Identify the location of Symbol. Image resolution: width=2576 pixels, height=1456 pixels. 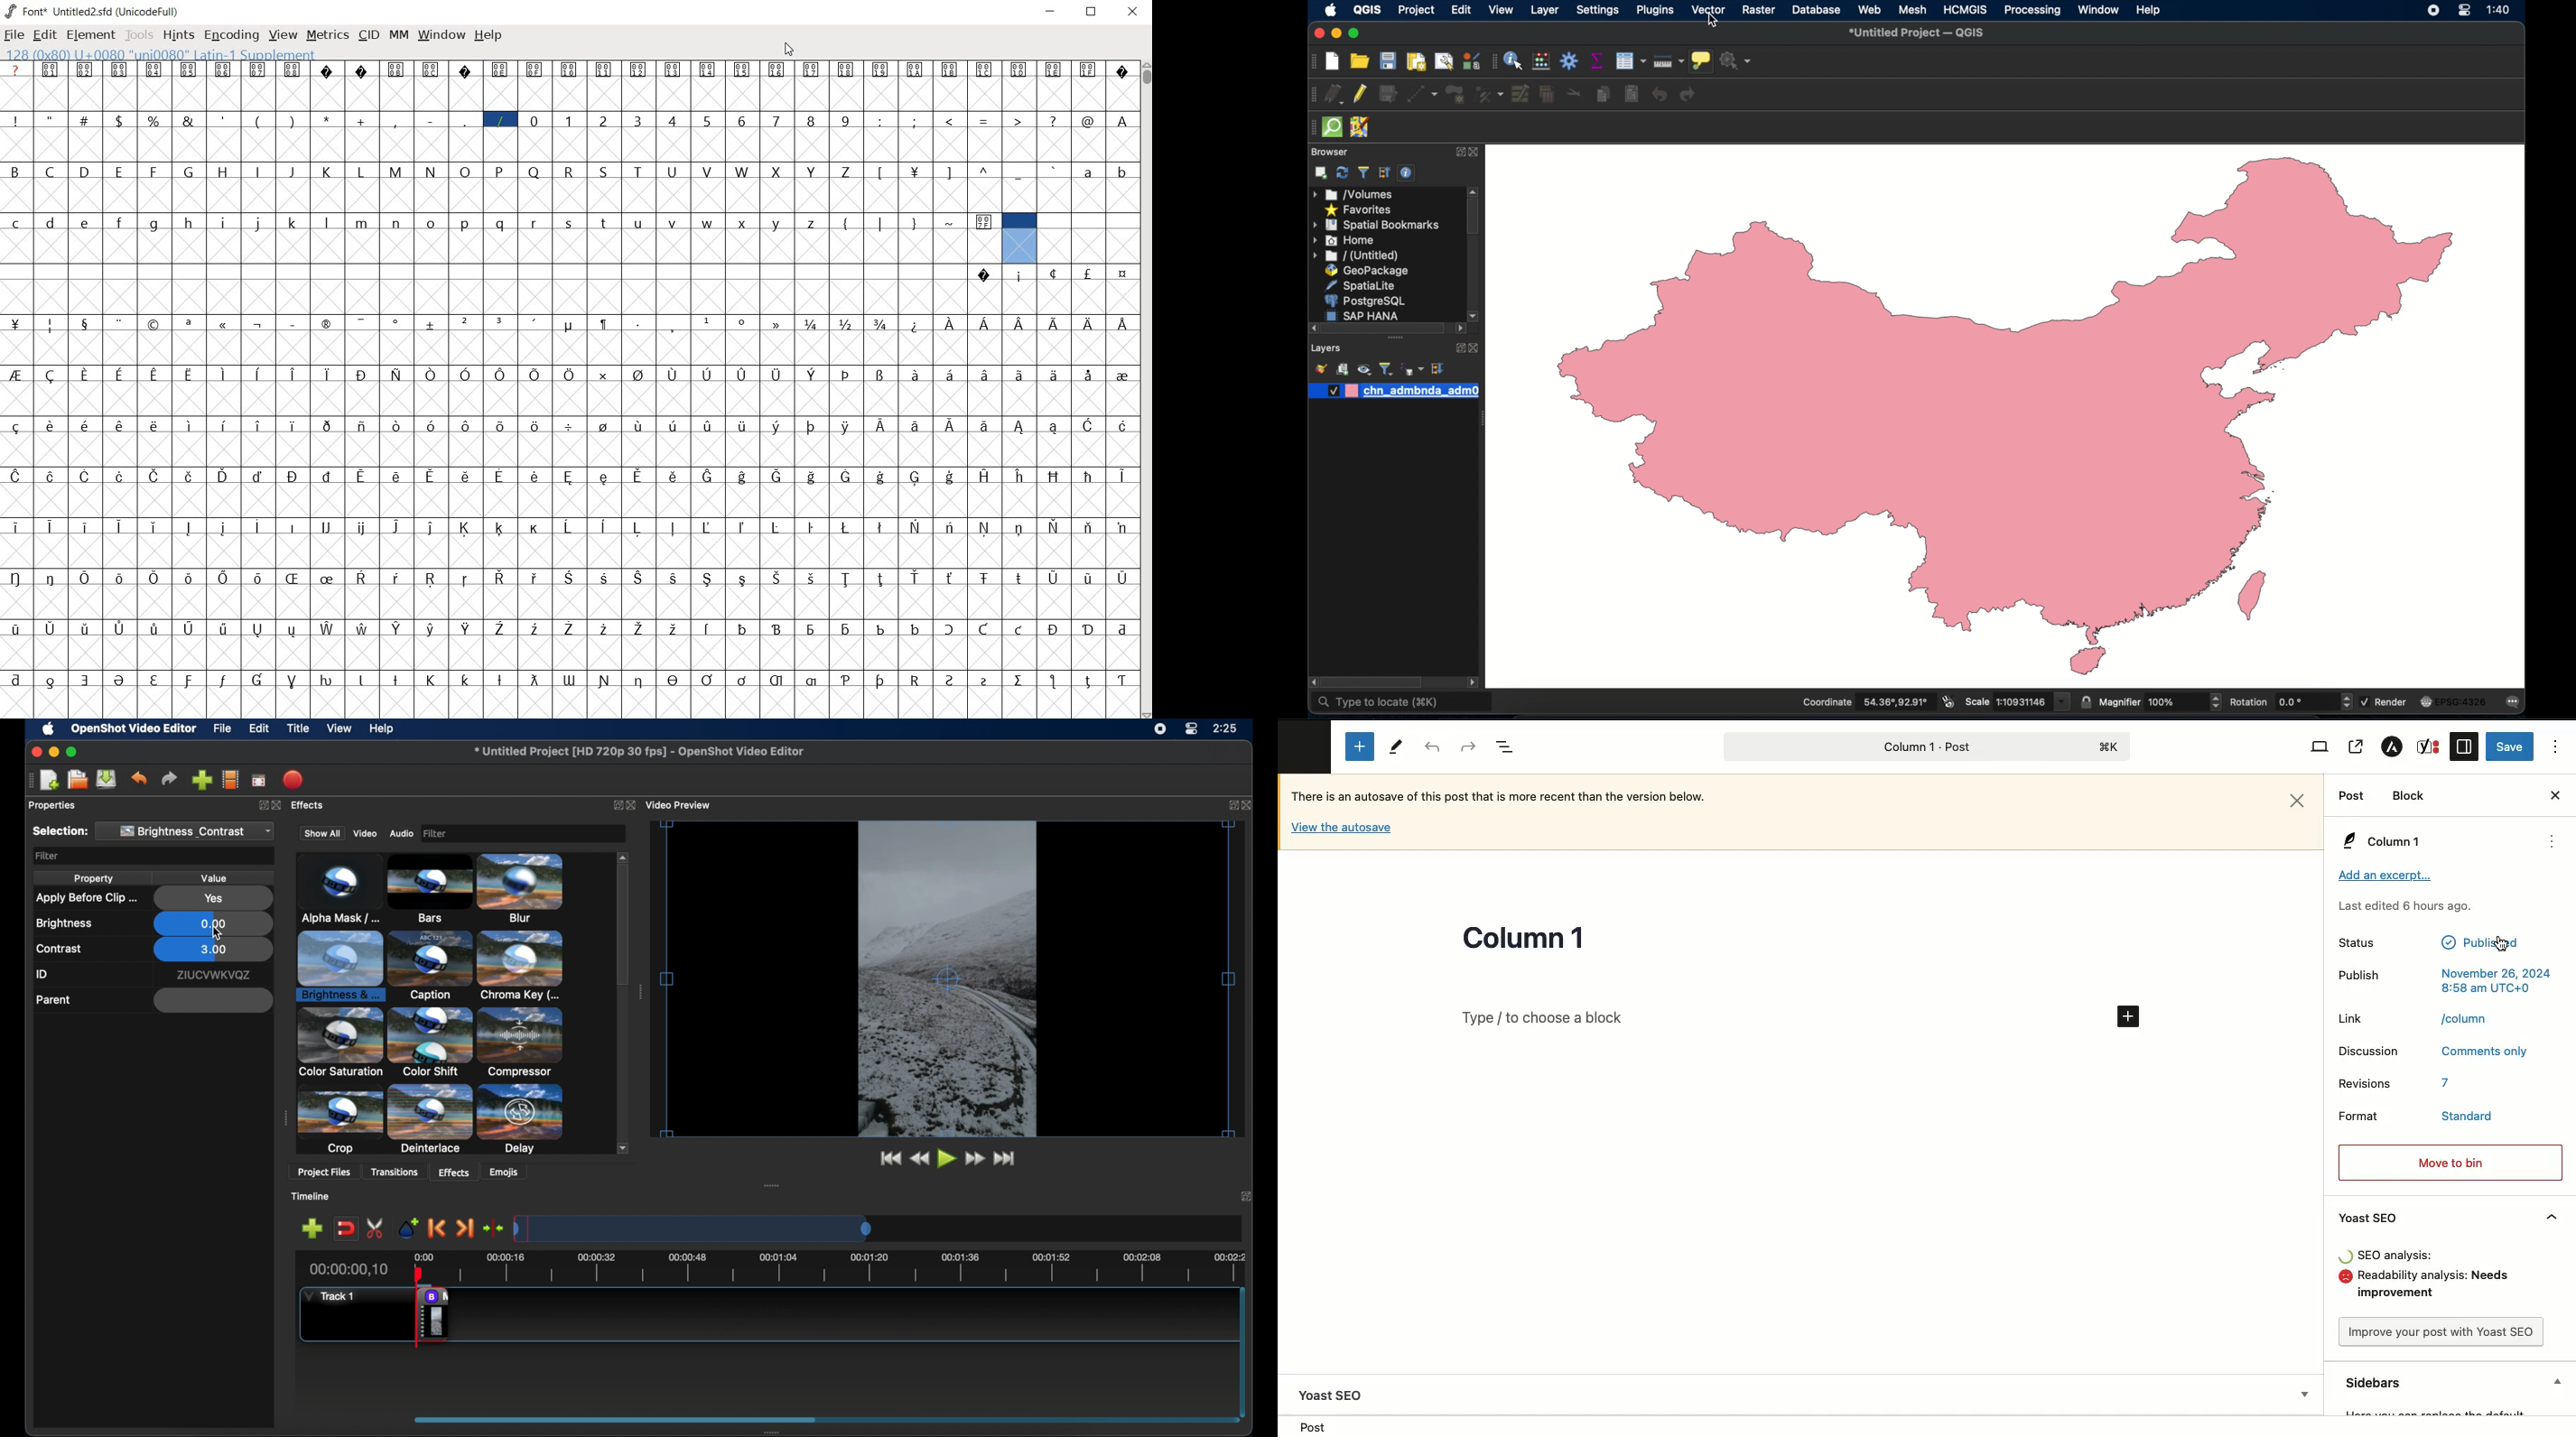
(1053, 426).